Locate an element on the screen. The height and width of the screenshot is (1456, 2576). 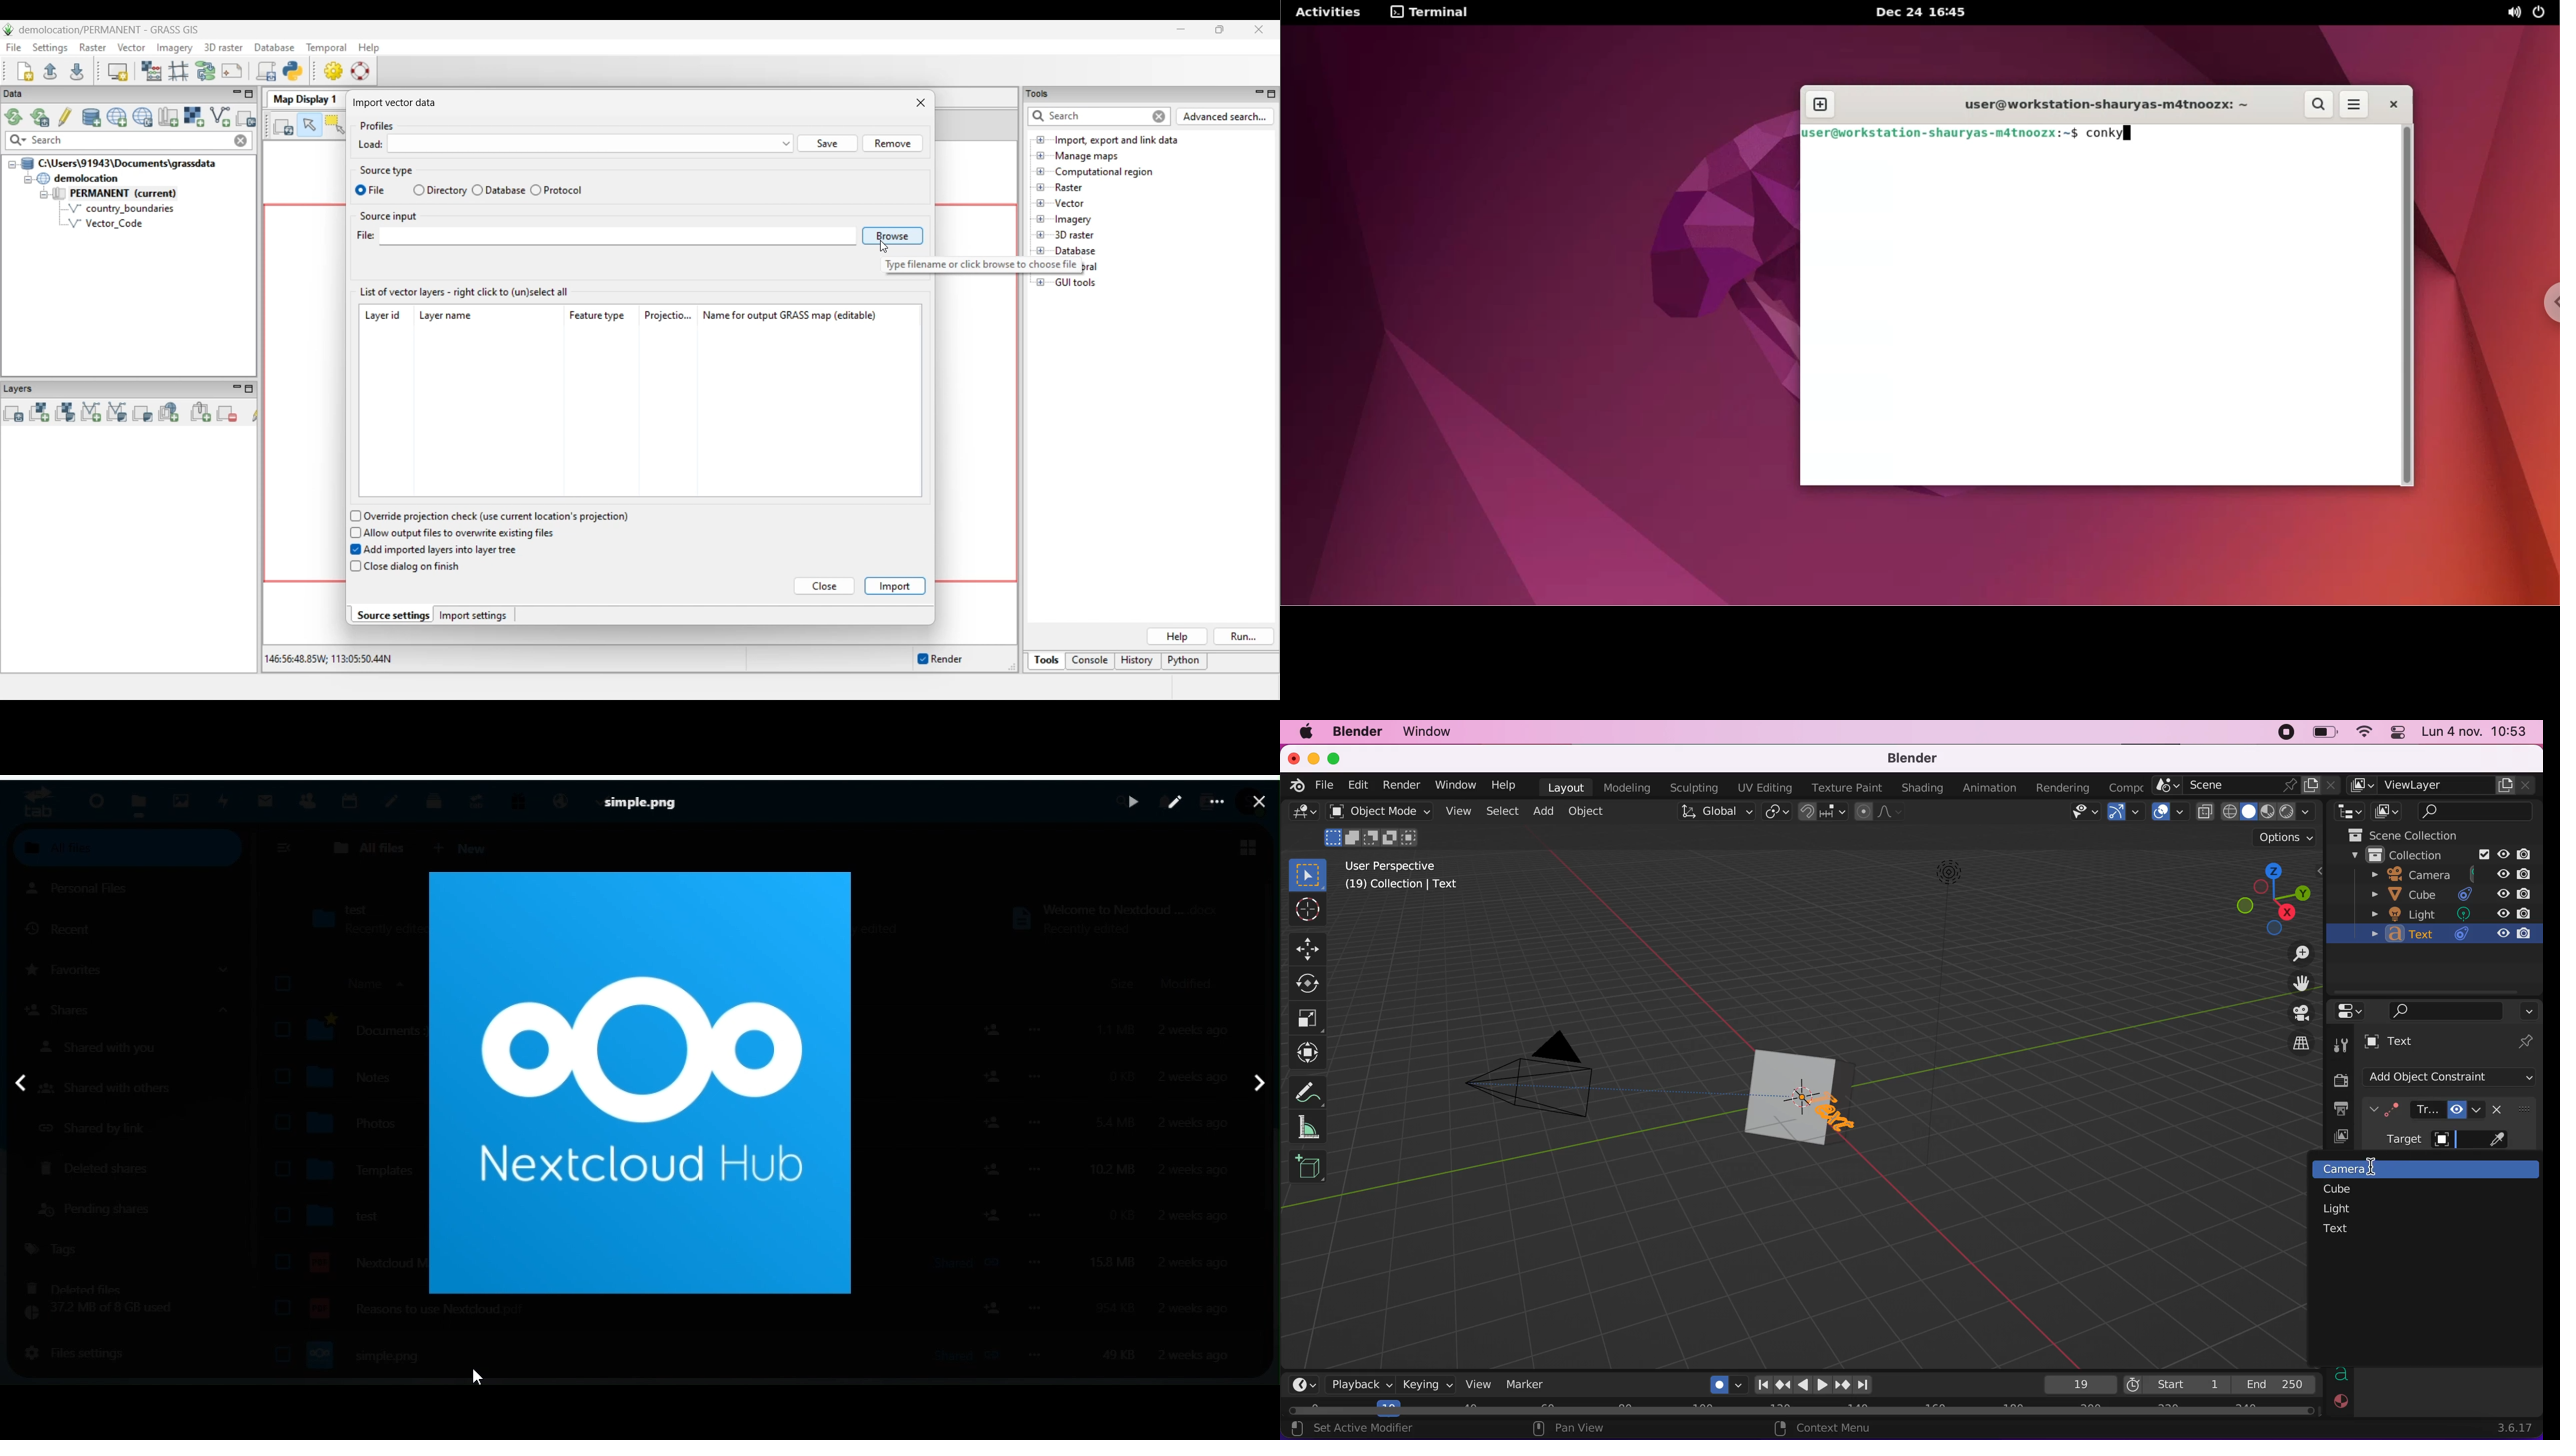
rotate is located at coordinates (1309, 983).